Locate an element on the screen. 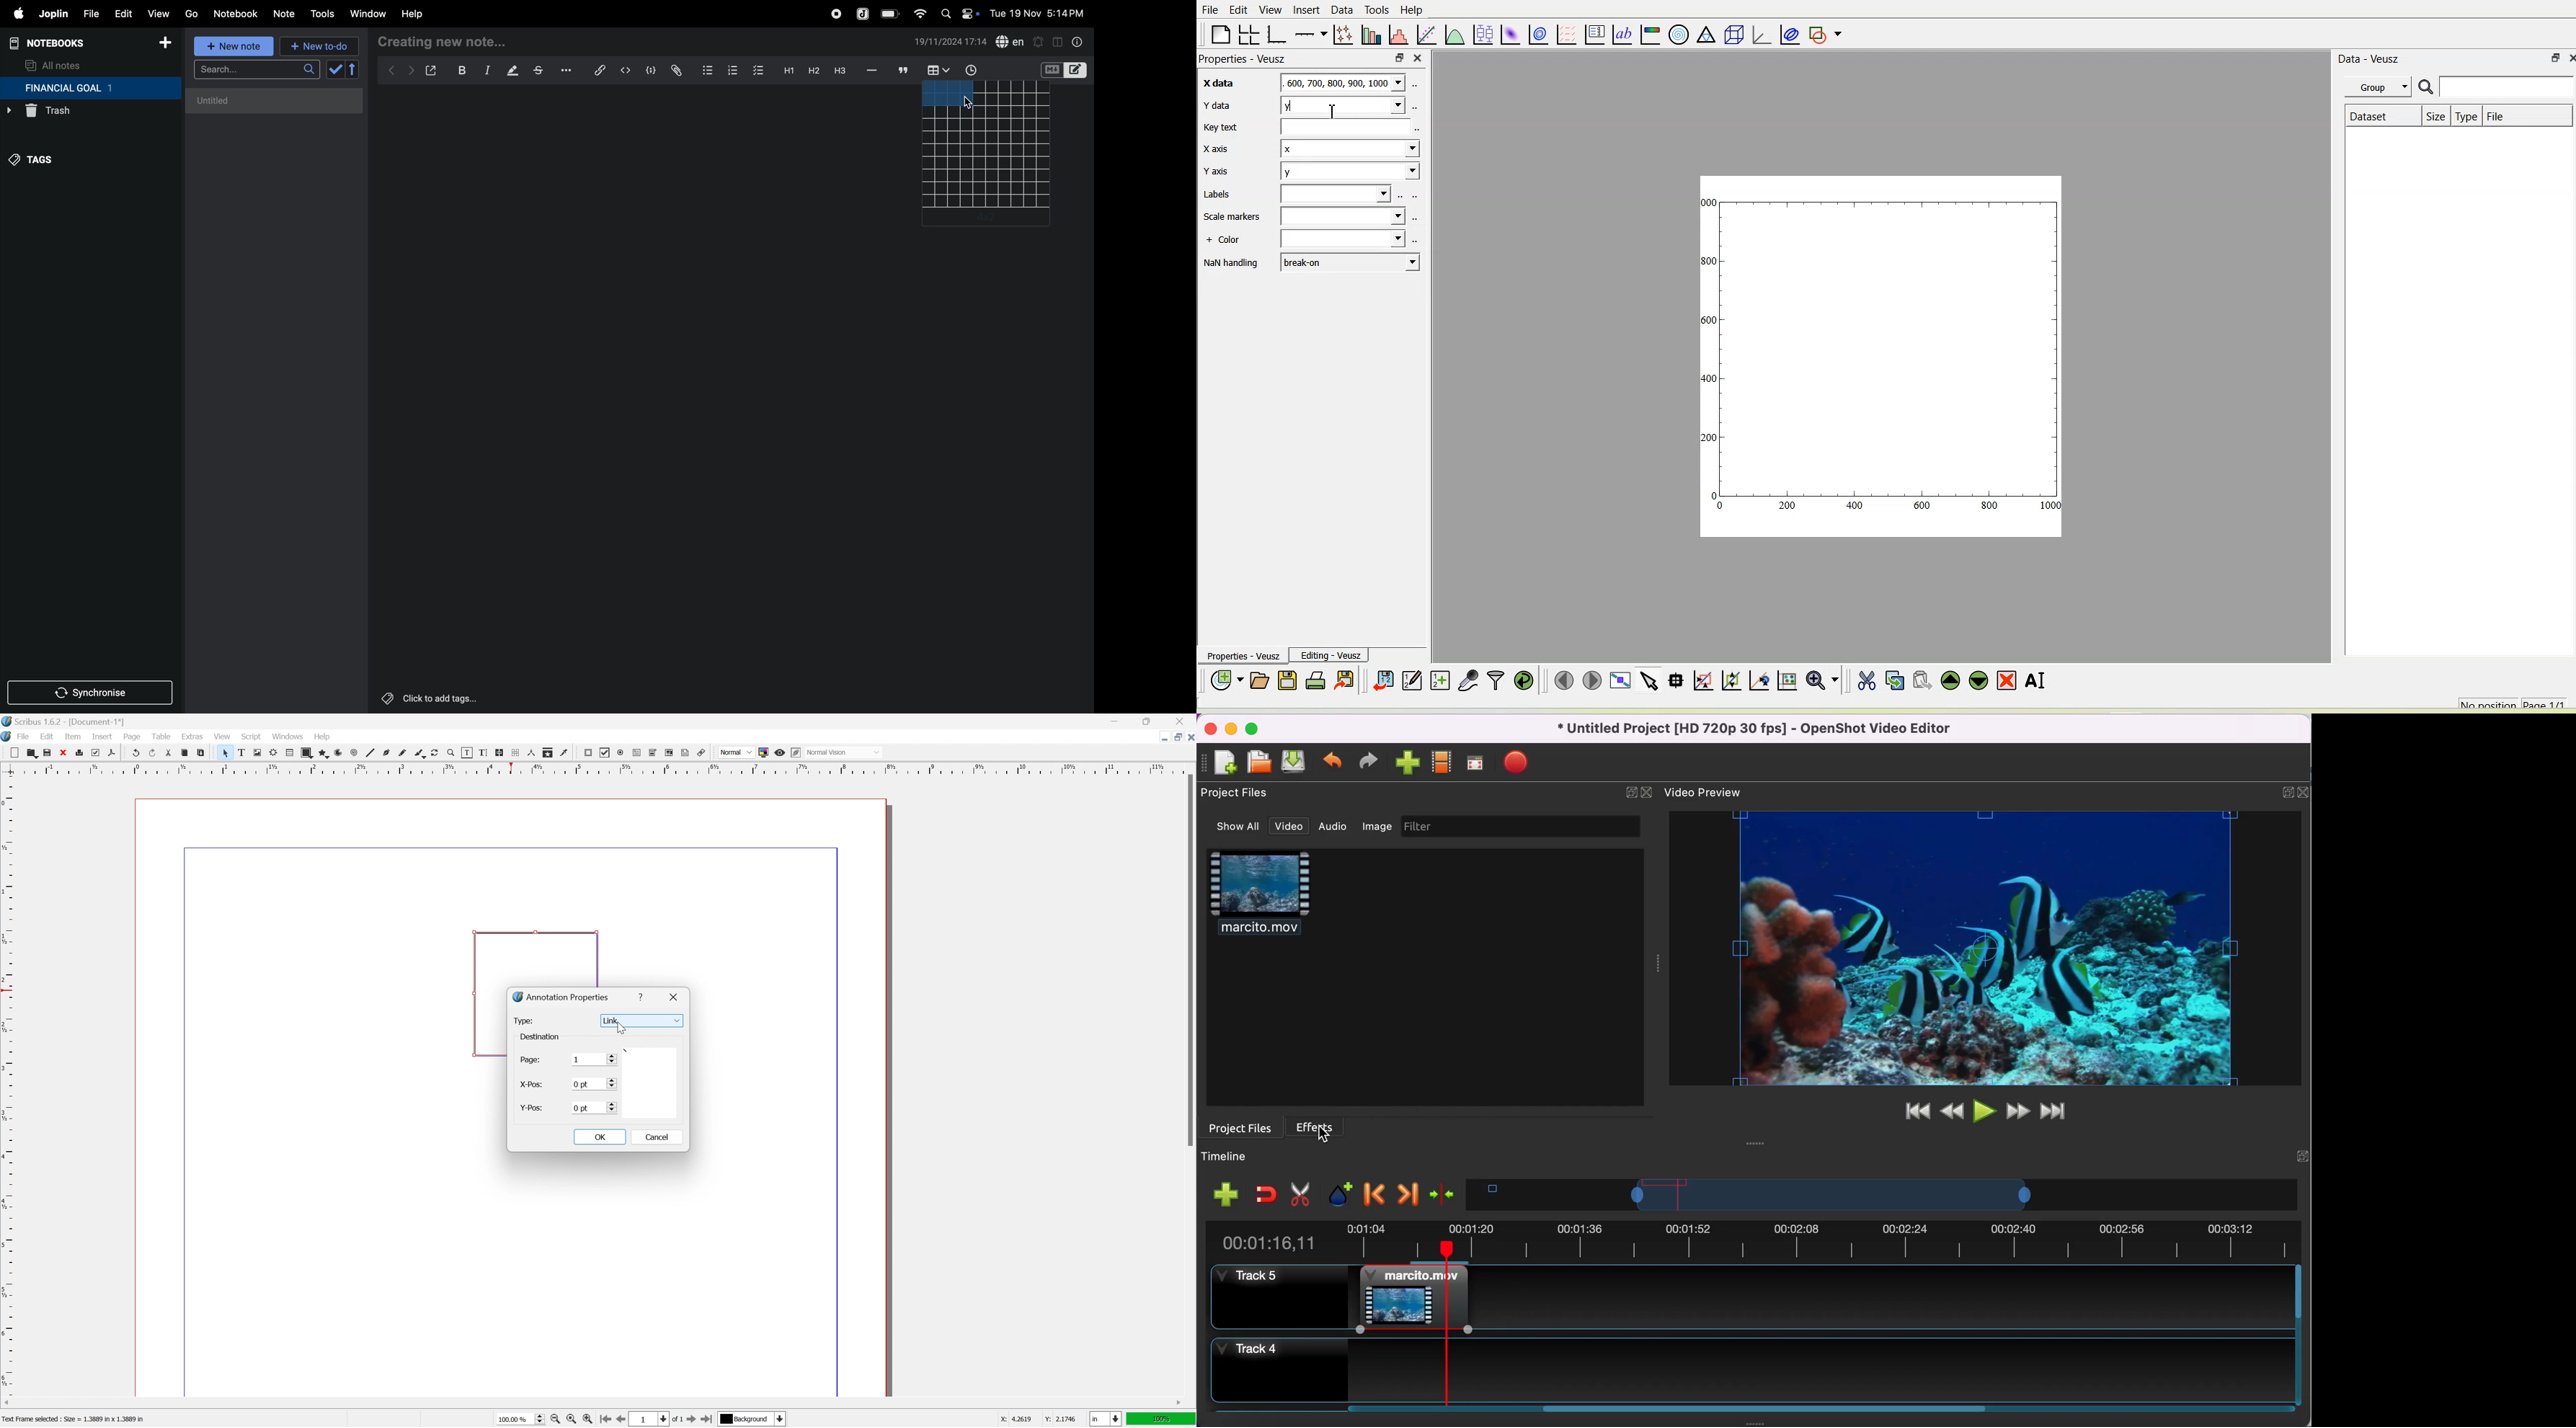 This screenshot has height=1428, width=2576. apple widgets is located at coordinates (958, 12).